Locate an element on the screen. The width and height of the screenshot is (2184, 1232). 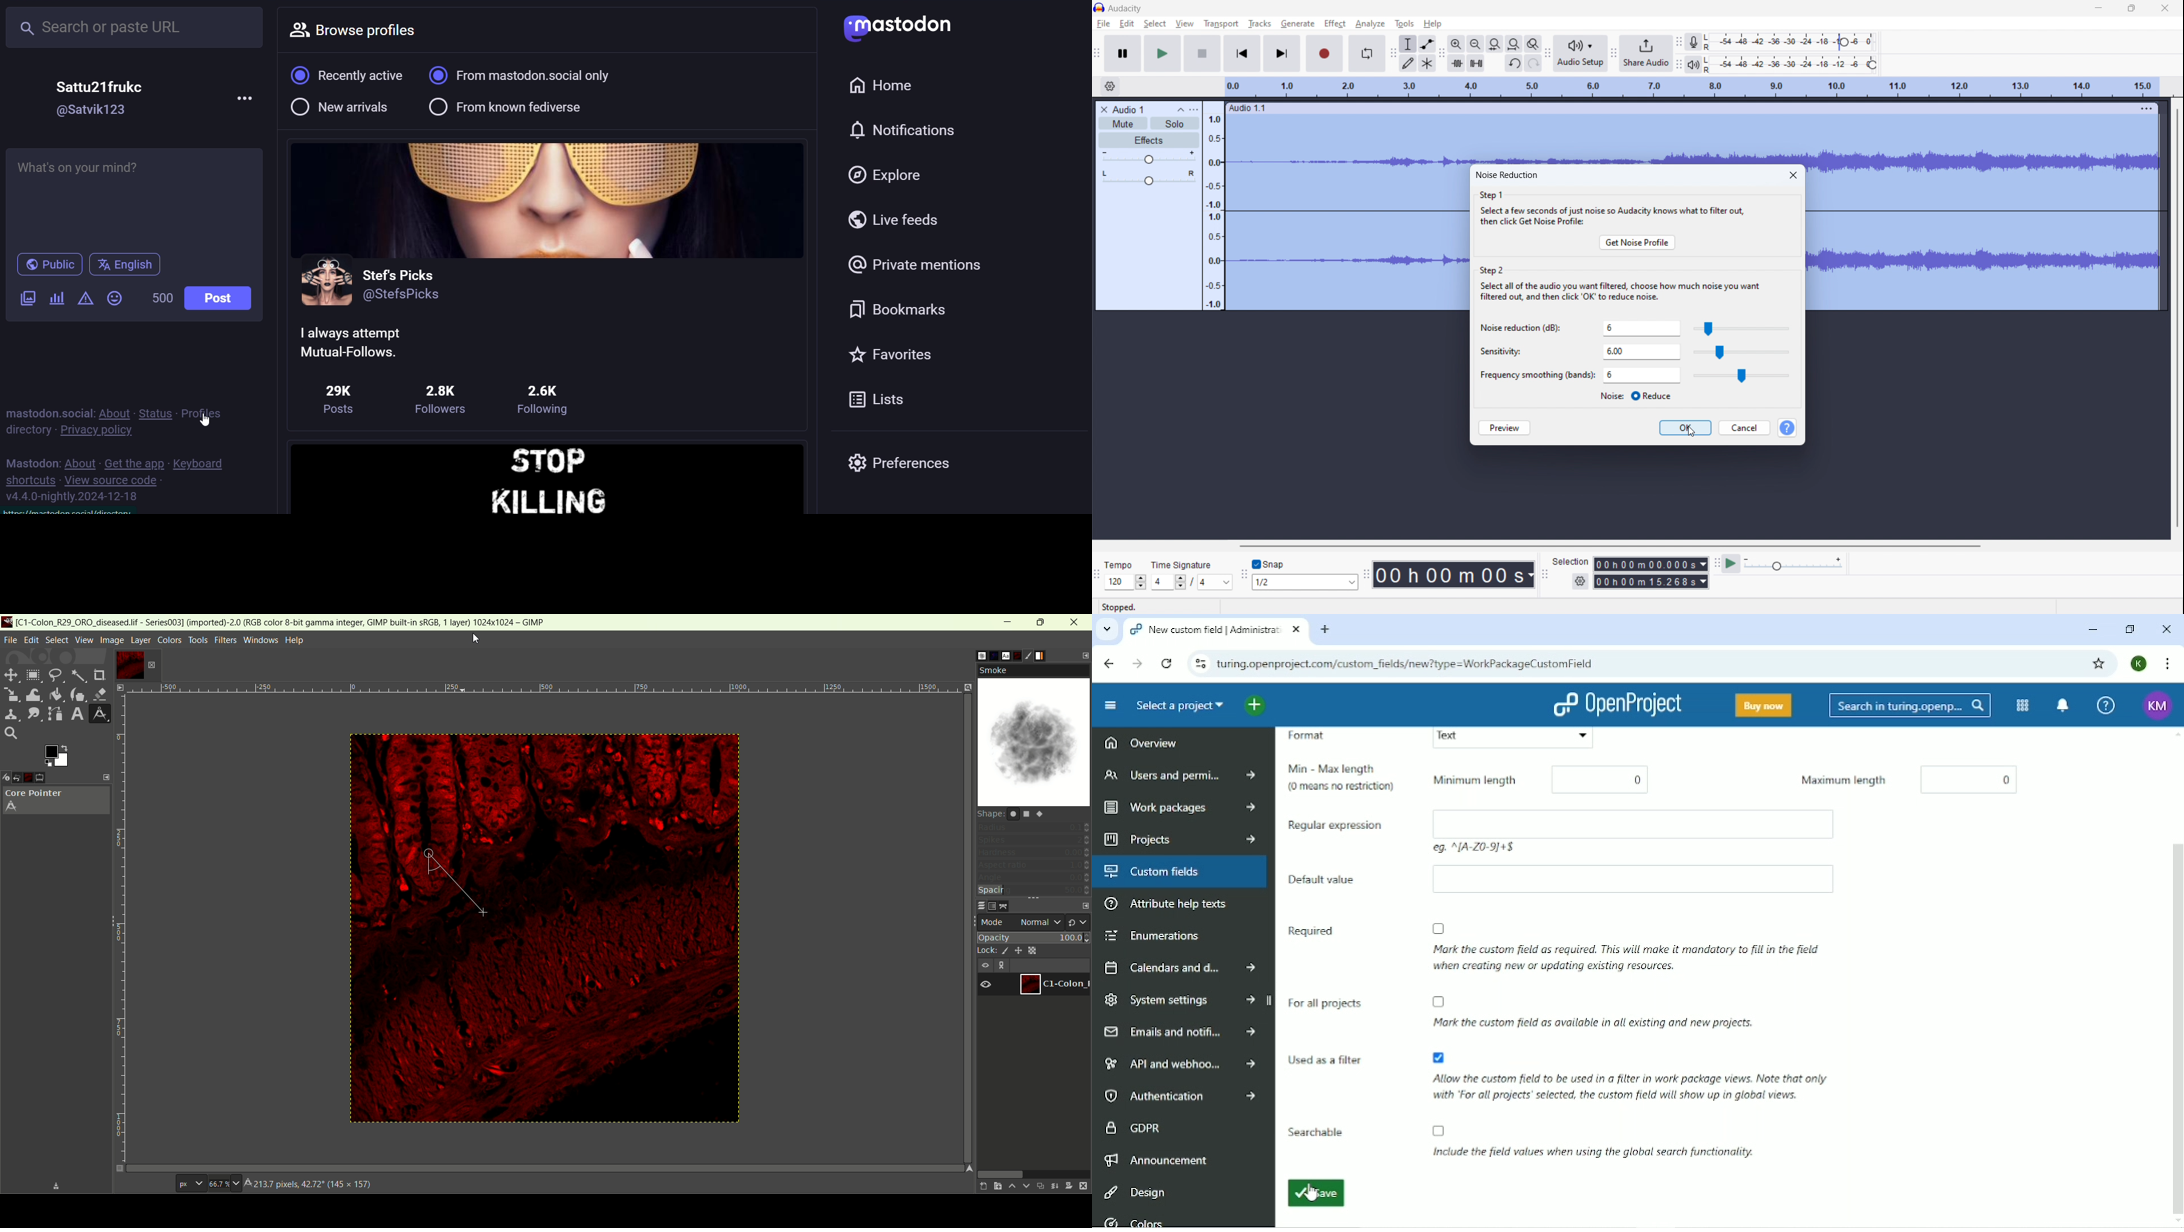
live feed is located at coordinates (898, 217).